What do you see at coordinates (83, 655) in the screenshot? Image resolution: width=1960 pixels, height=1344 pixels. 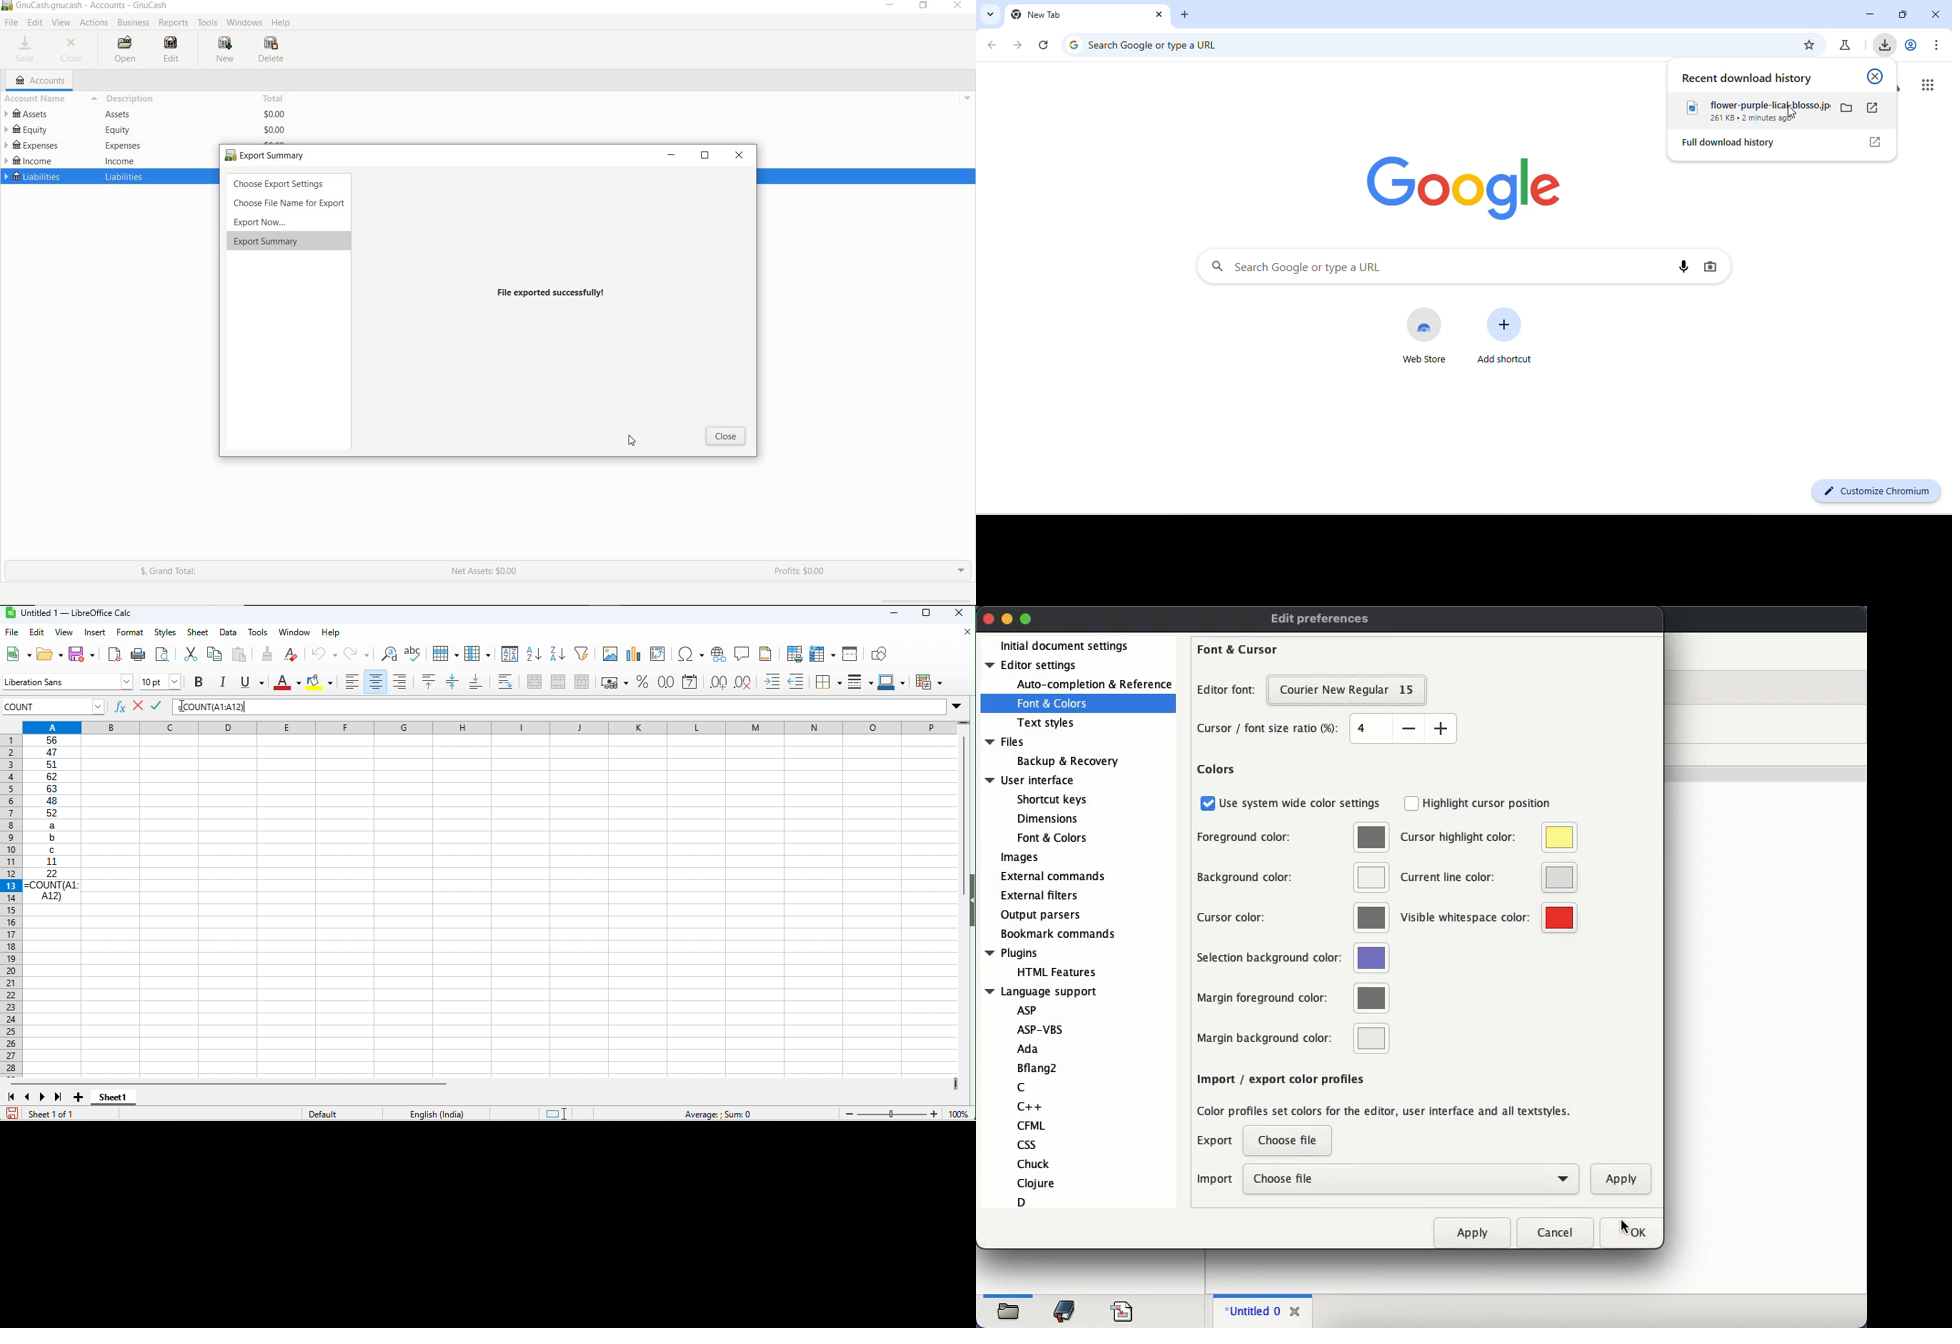 I see `save` at bounding box center [83, 655].